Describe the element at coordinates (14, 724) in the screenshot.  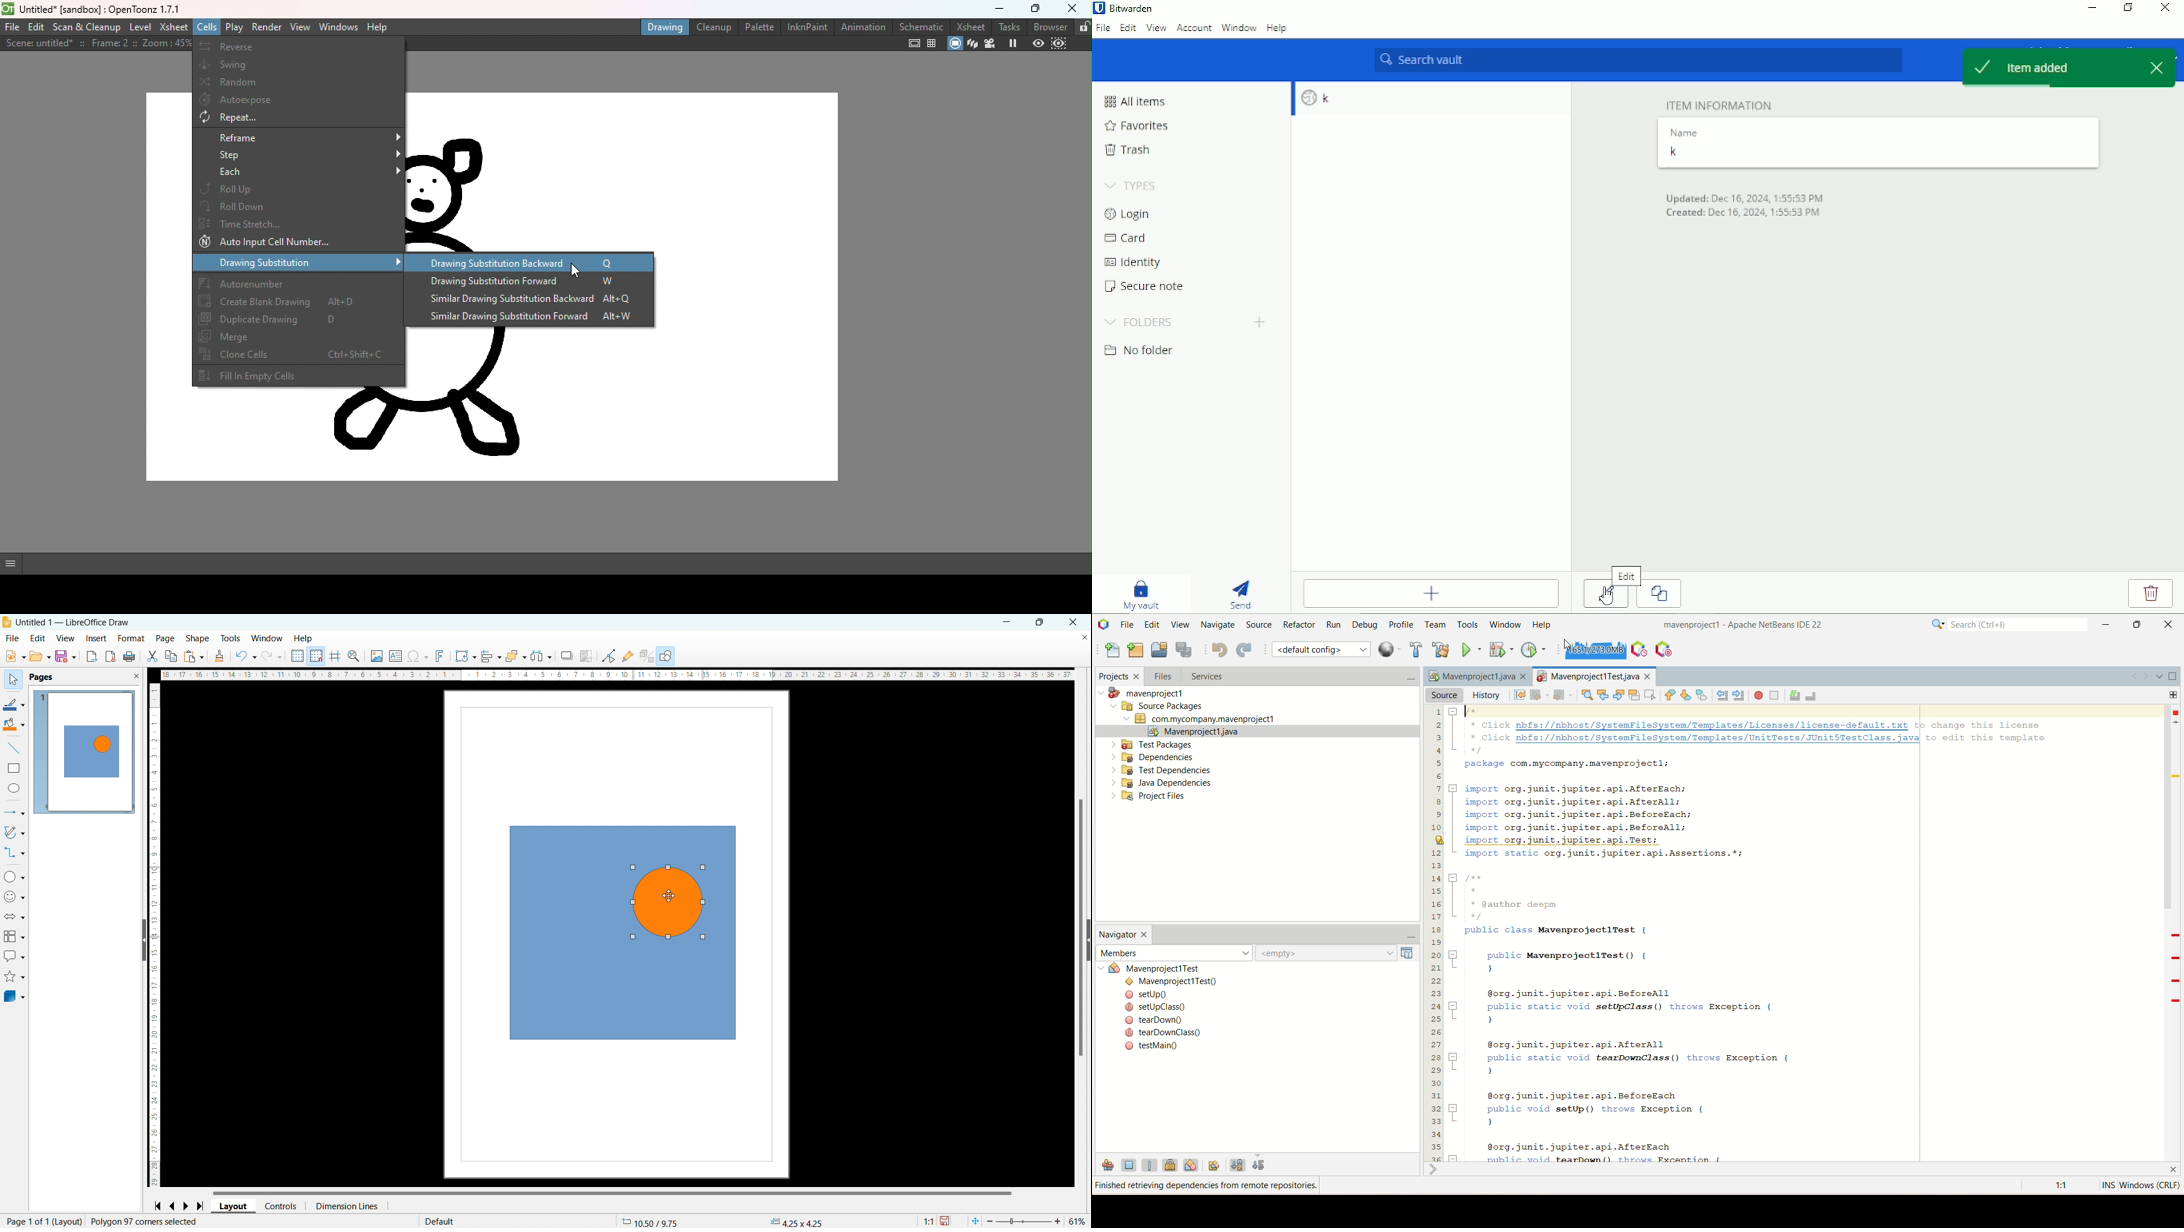
I see `fill color` at that location.